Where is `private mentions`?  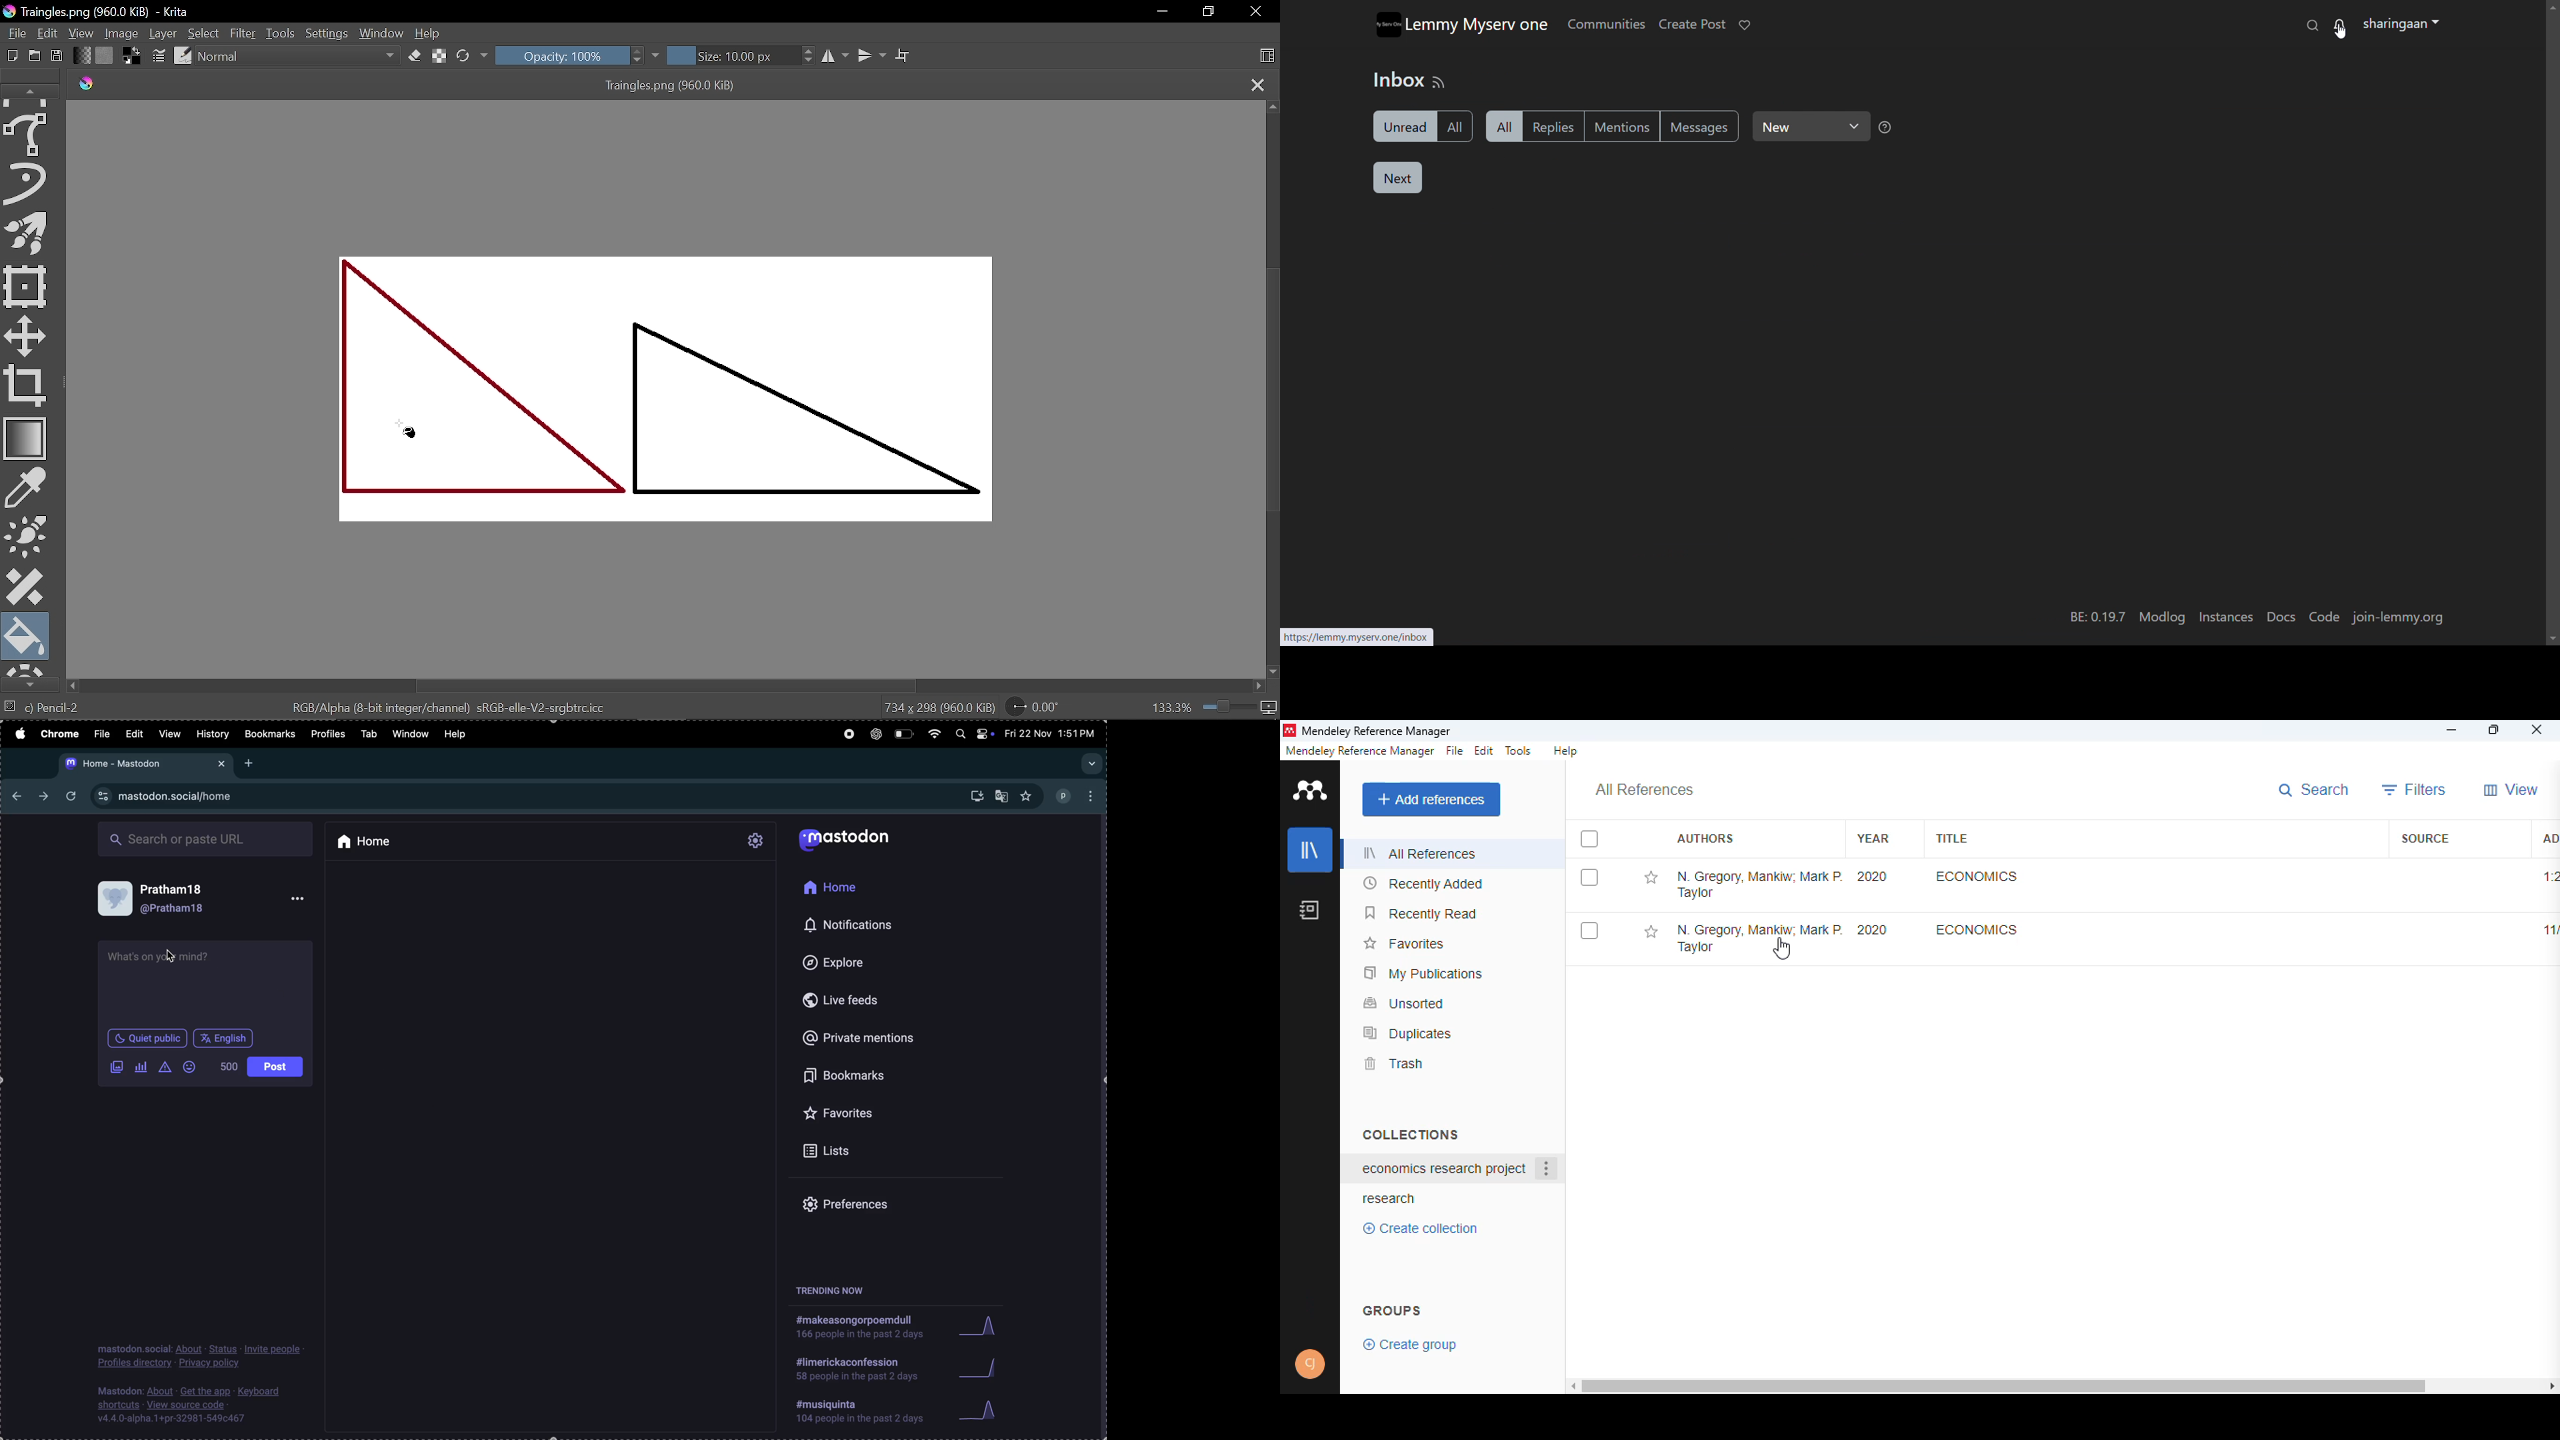 private mentions is located at coordinates (864, 1033).